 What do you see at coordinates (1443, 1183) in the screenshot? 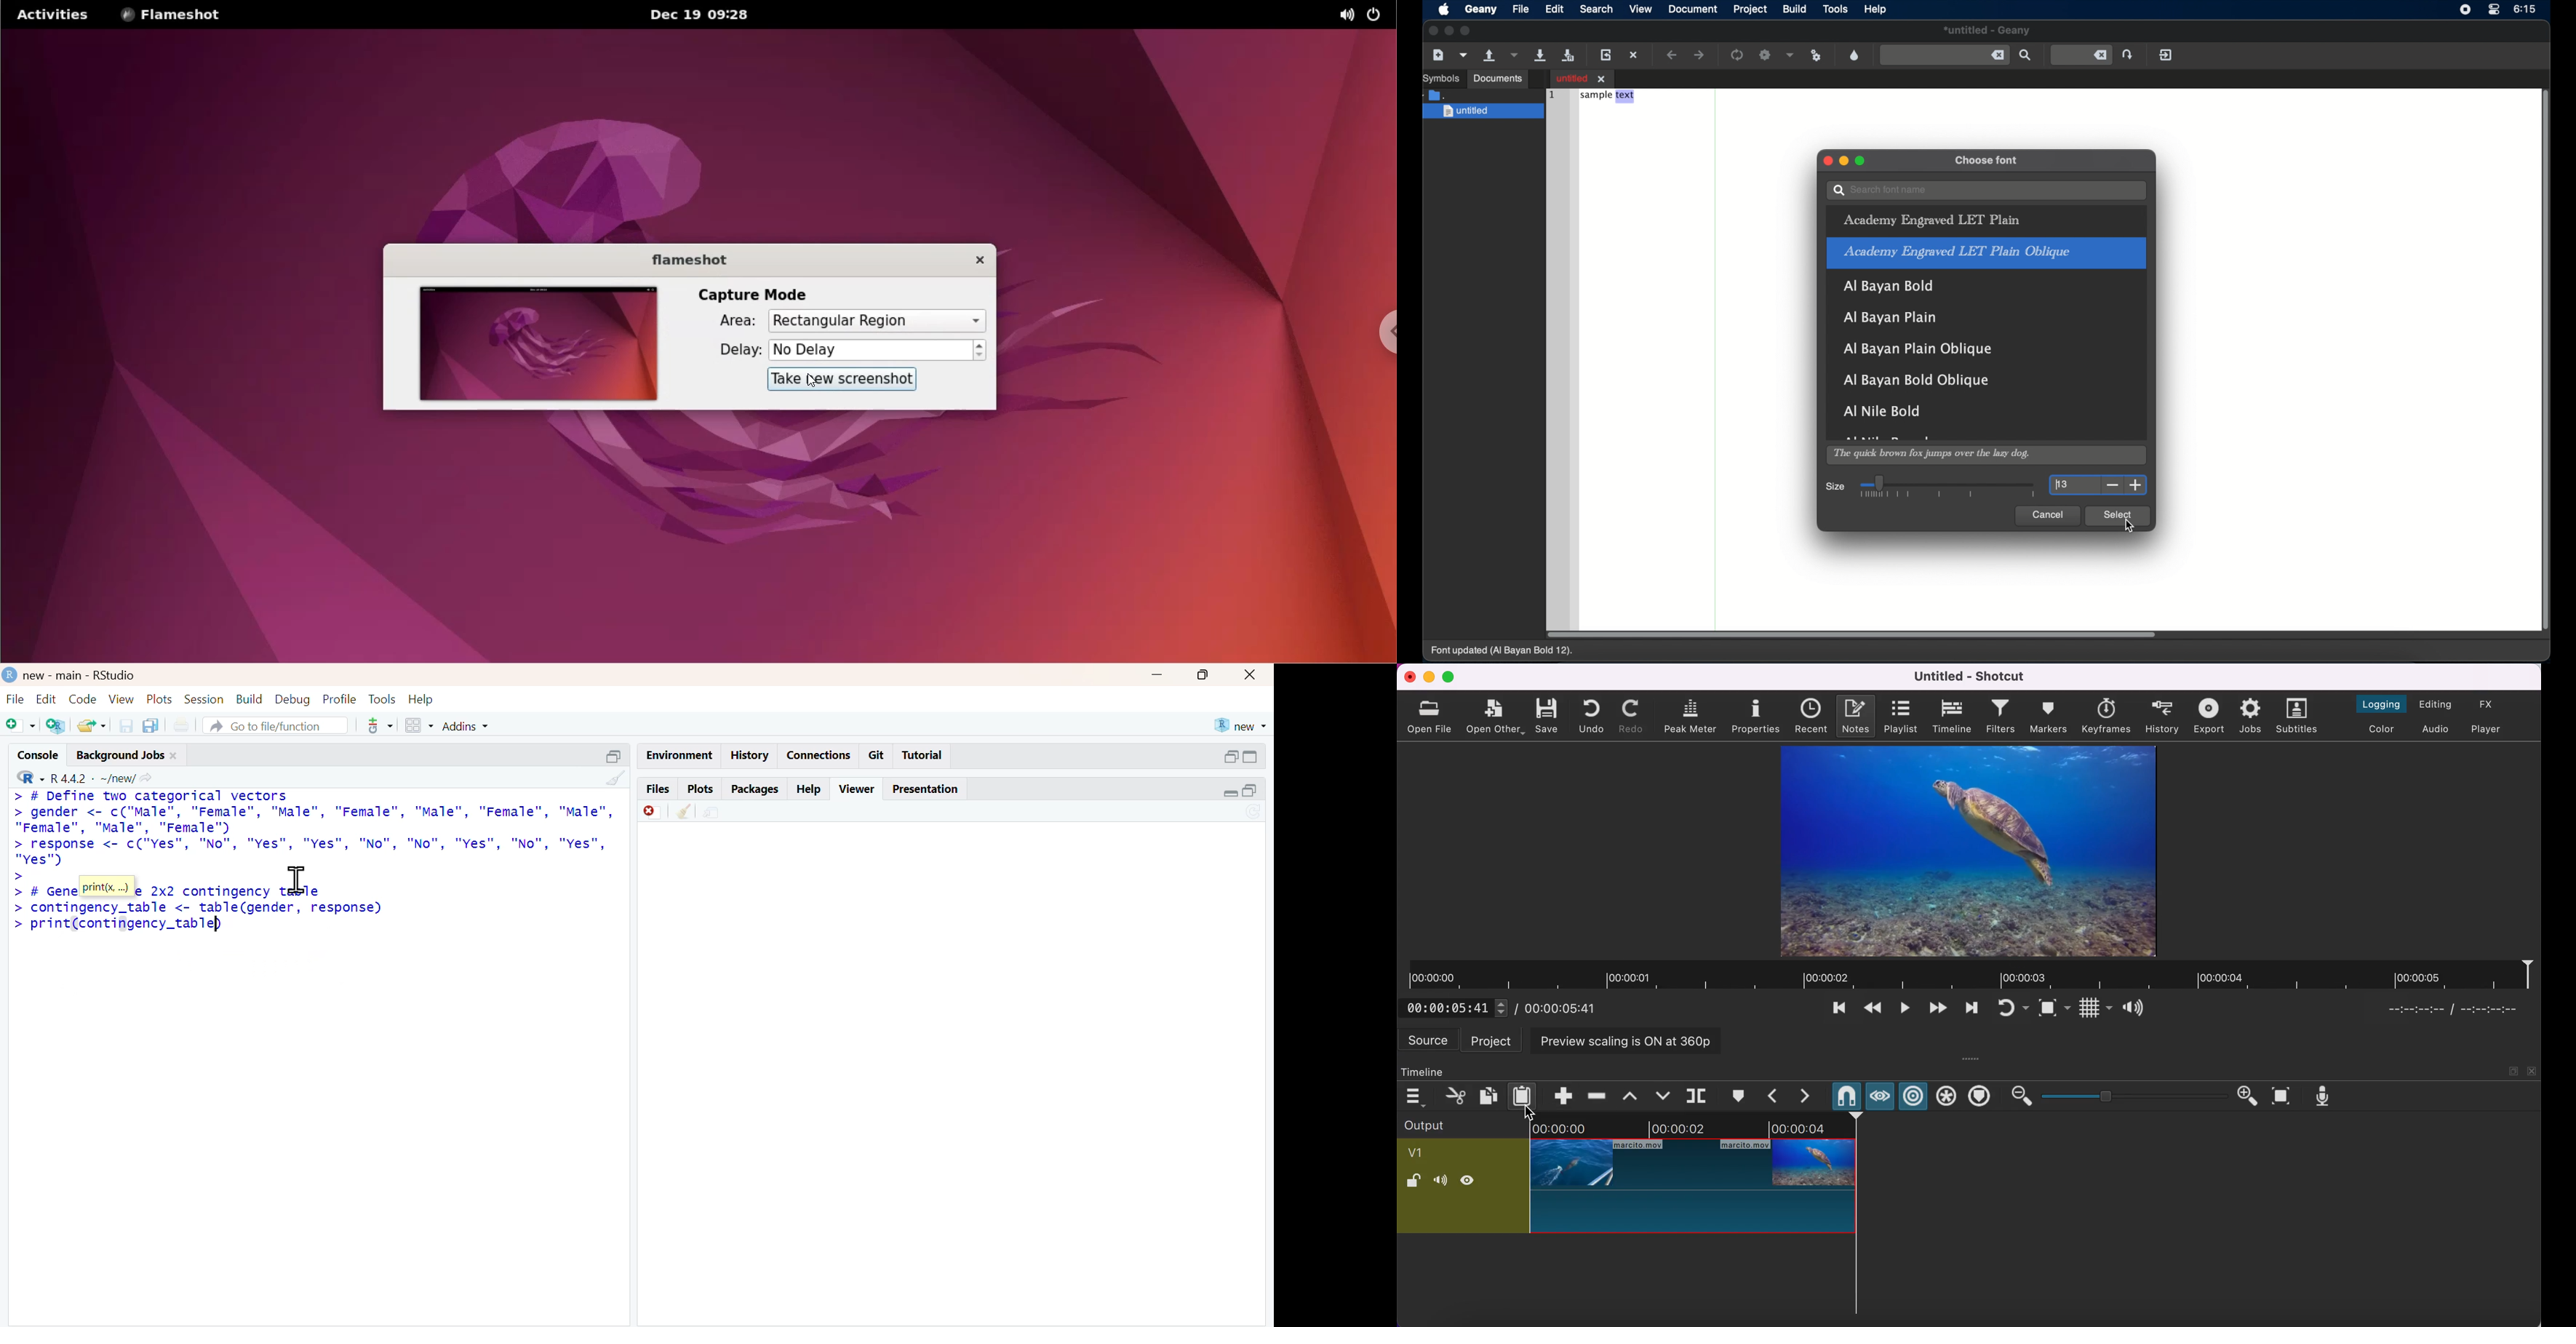
I see `volume` at bounding box center [1443, 1183].